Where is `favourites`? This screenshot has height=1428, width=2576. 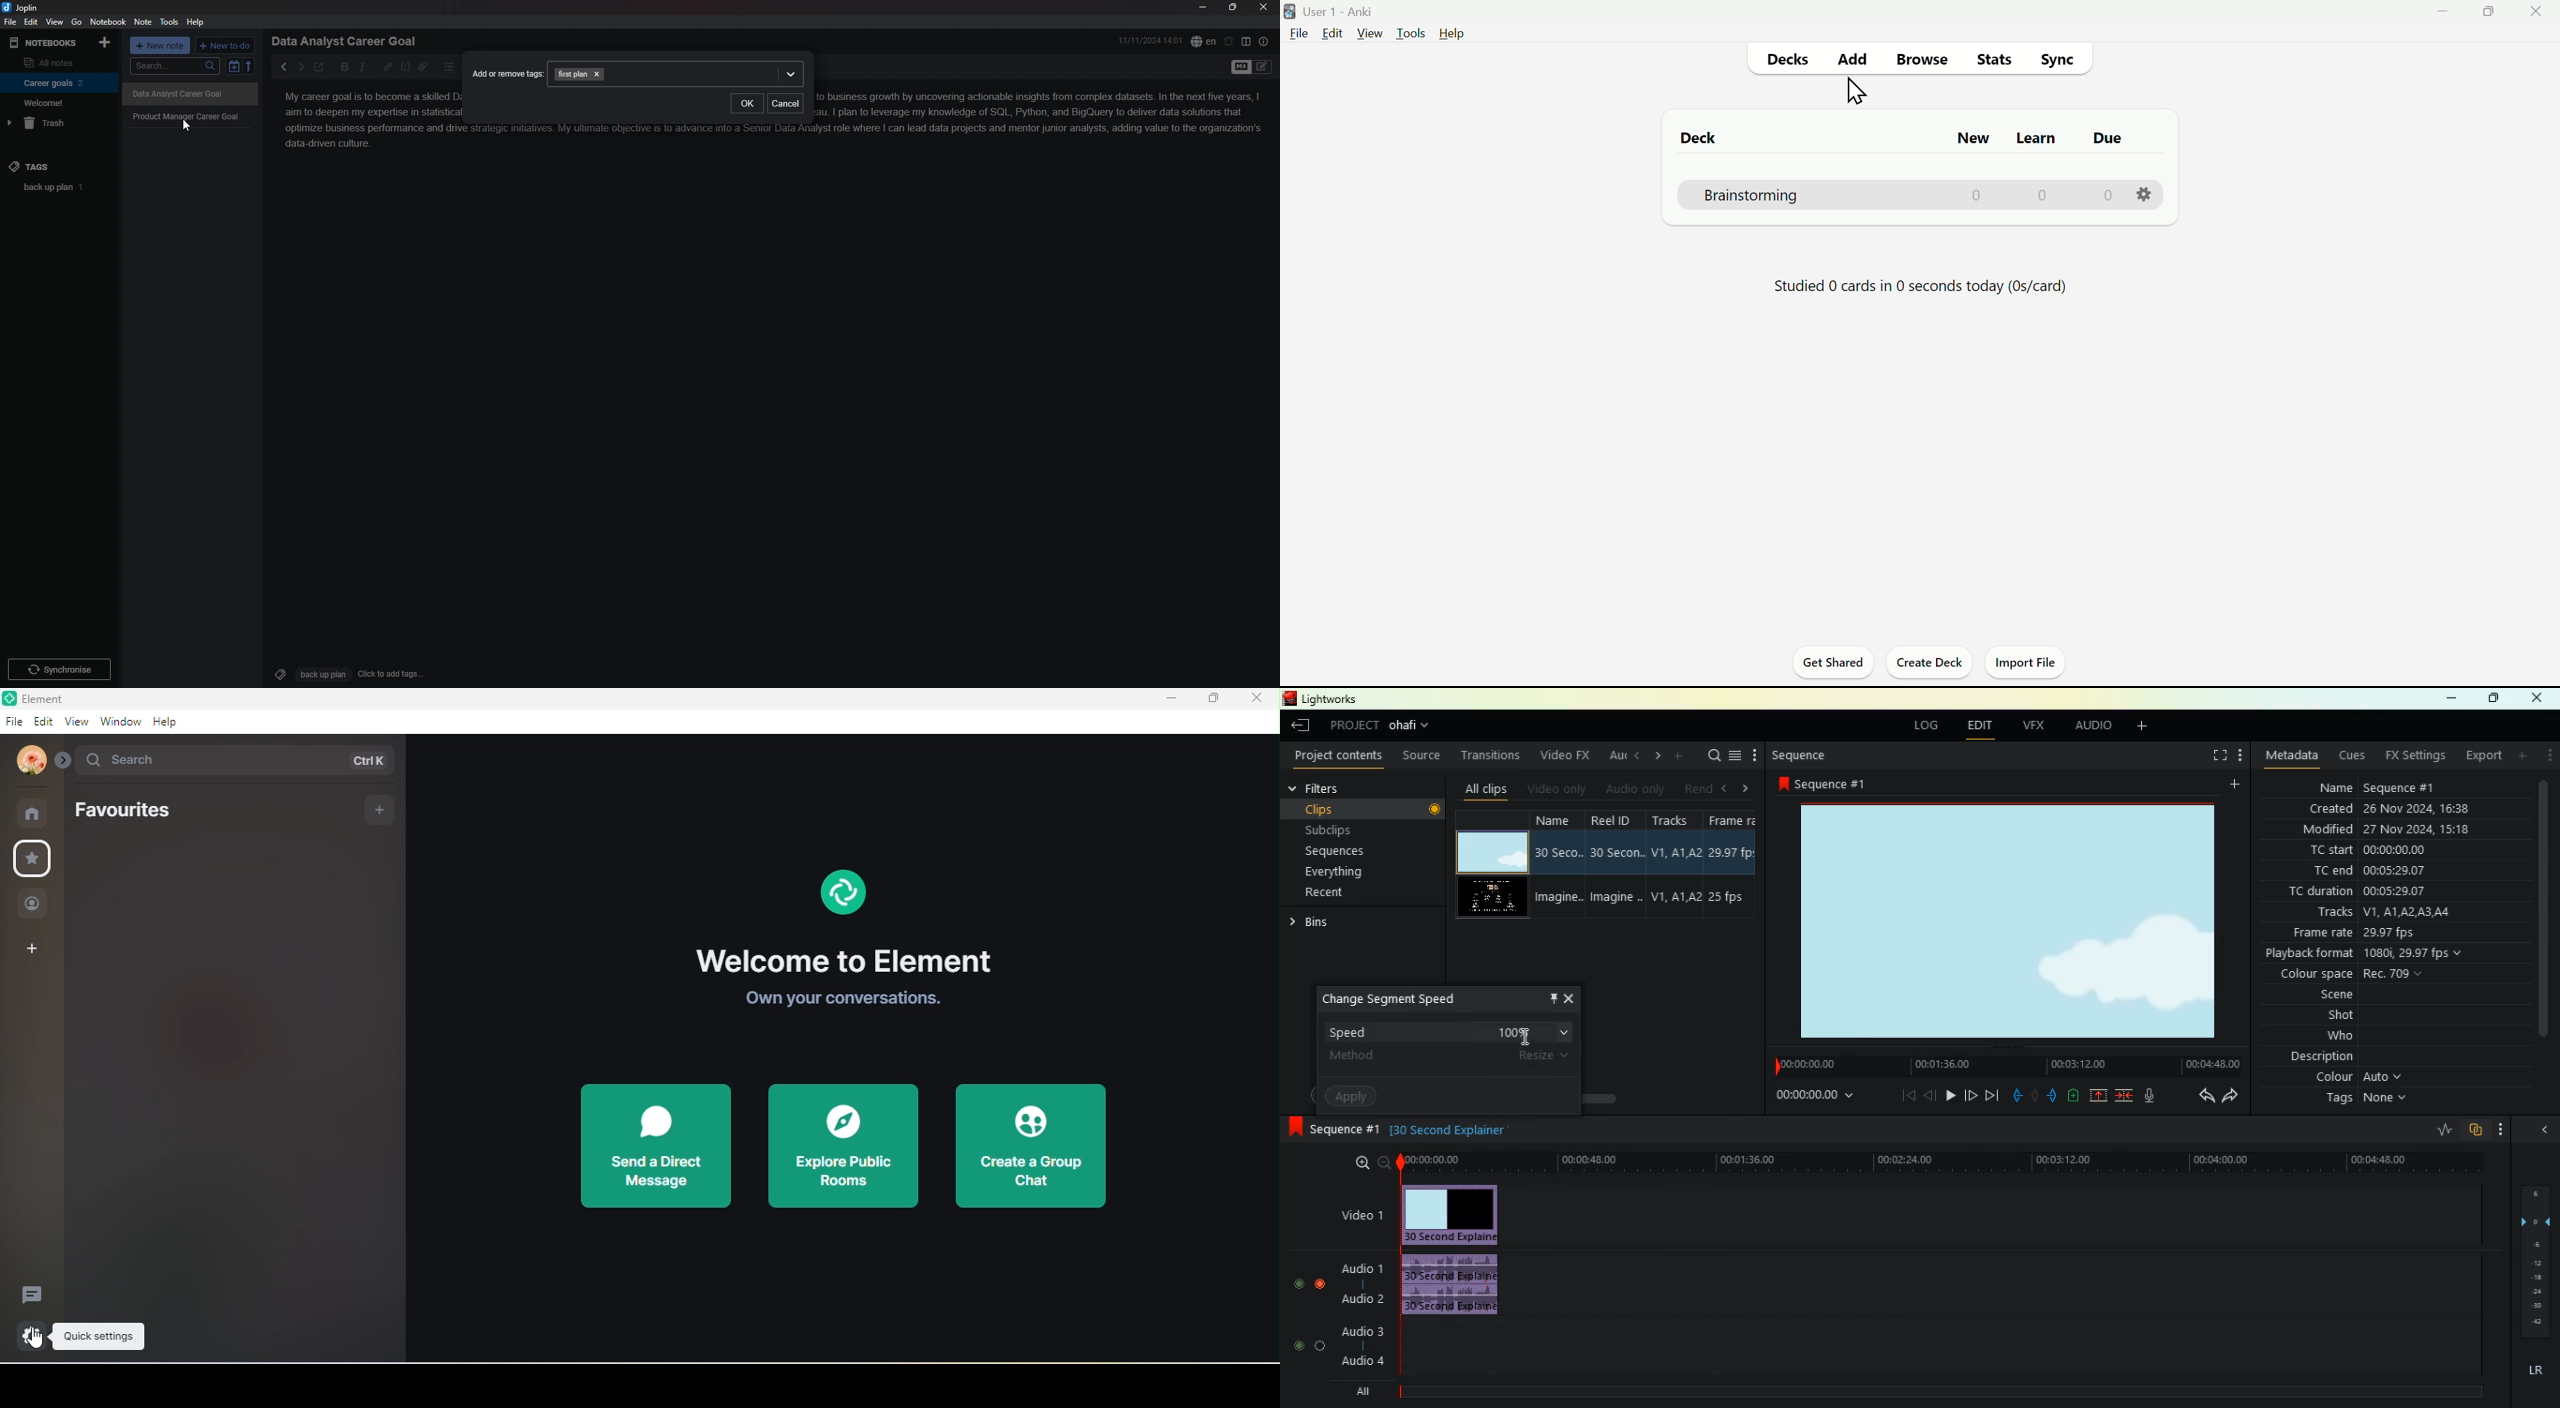 favourites is located at coordinates (129, 815).